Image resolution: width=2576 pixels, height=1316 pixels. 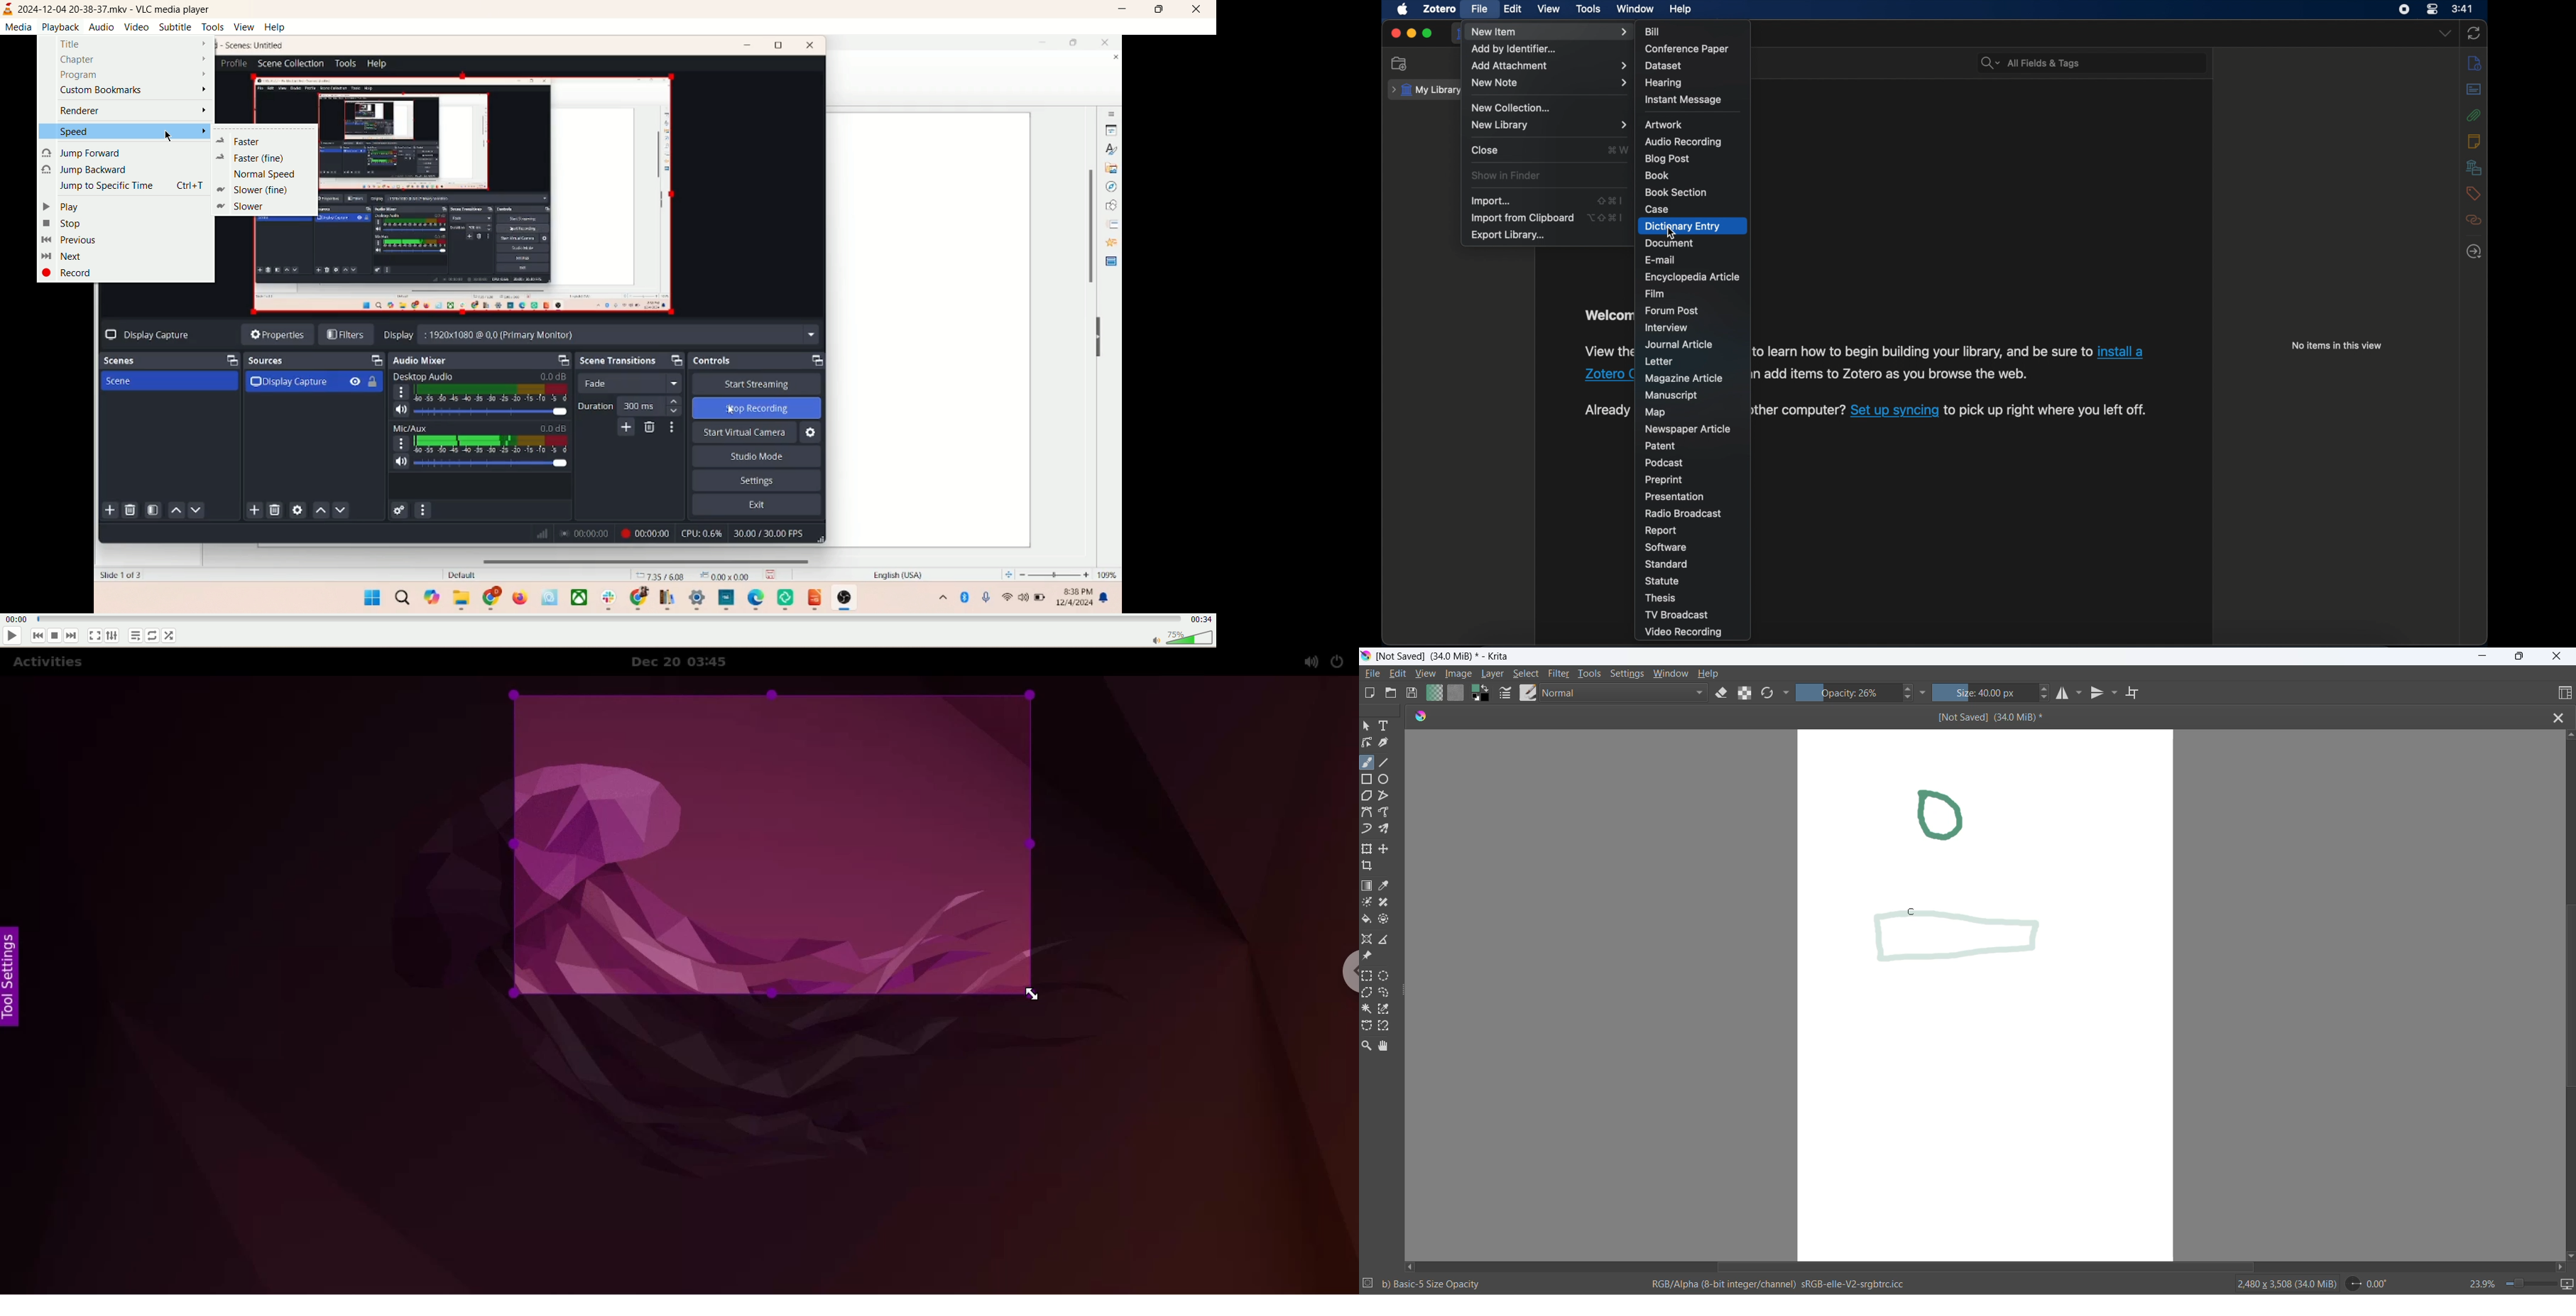 I want to click on more settings dropdown button, so click(x=1923, y=692).